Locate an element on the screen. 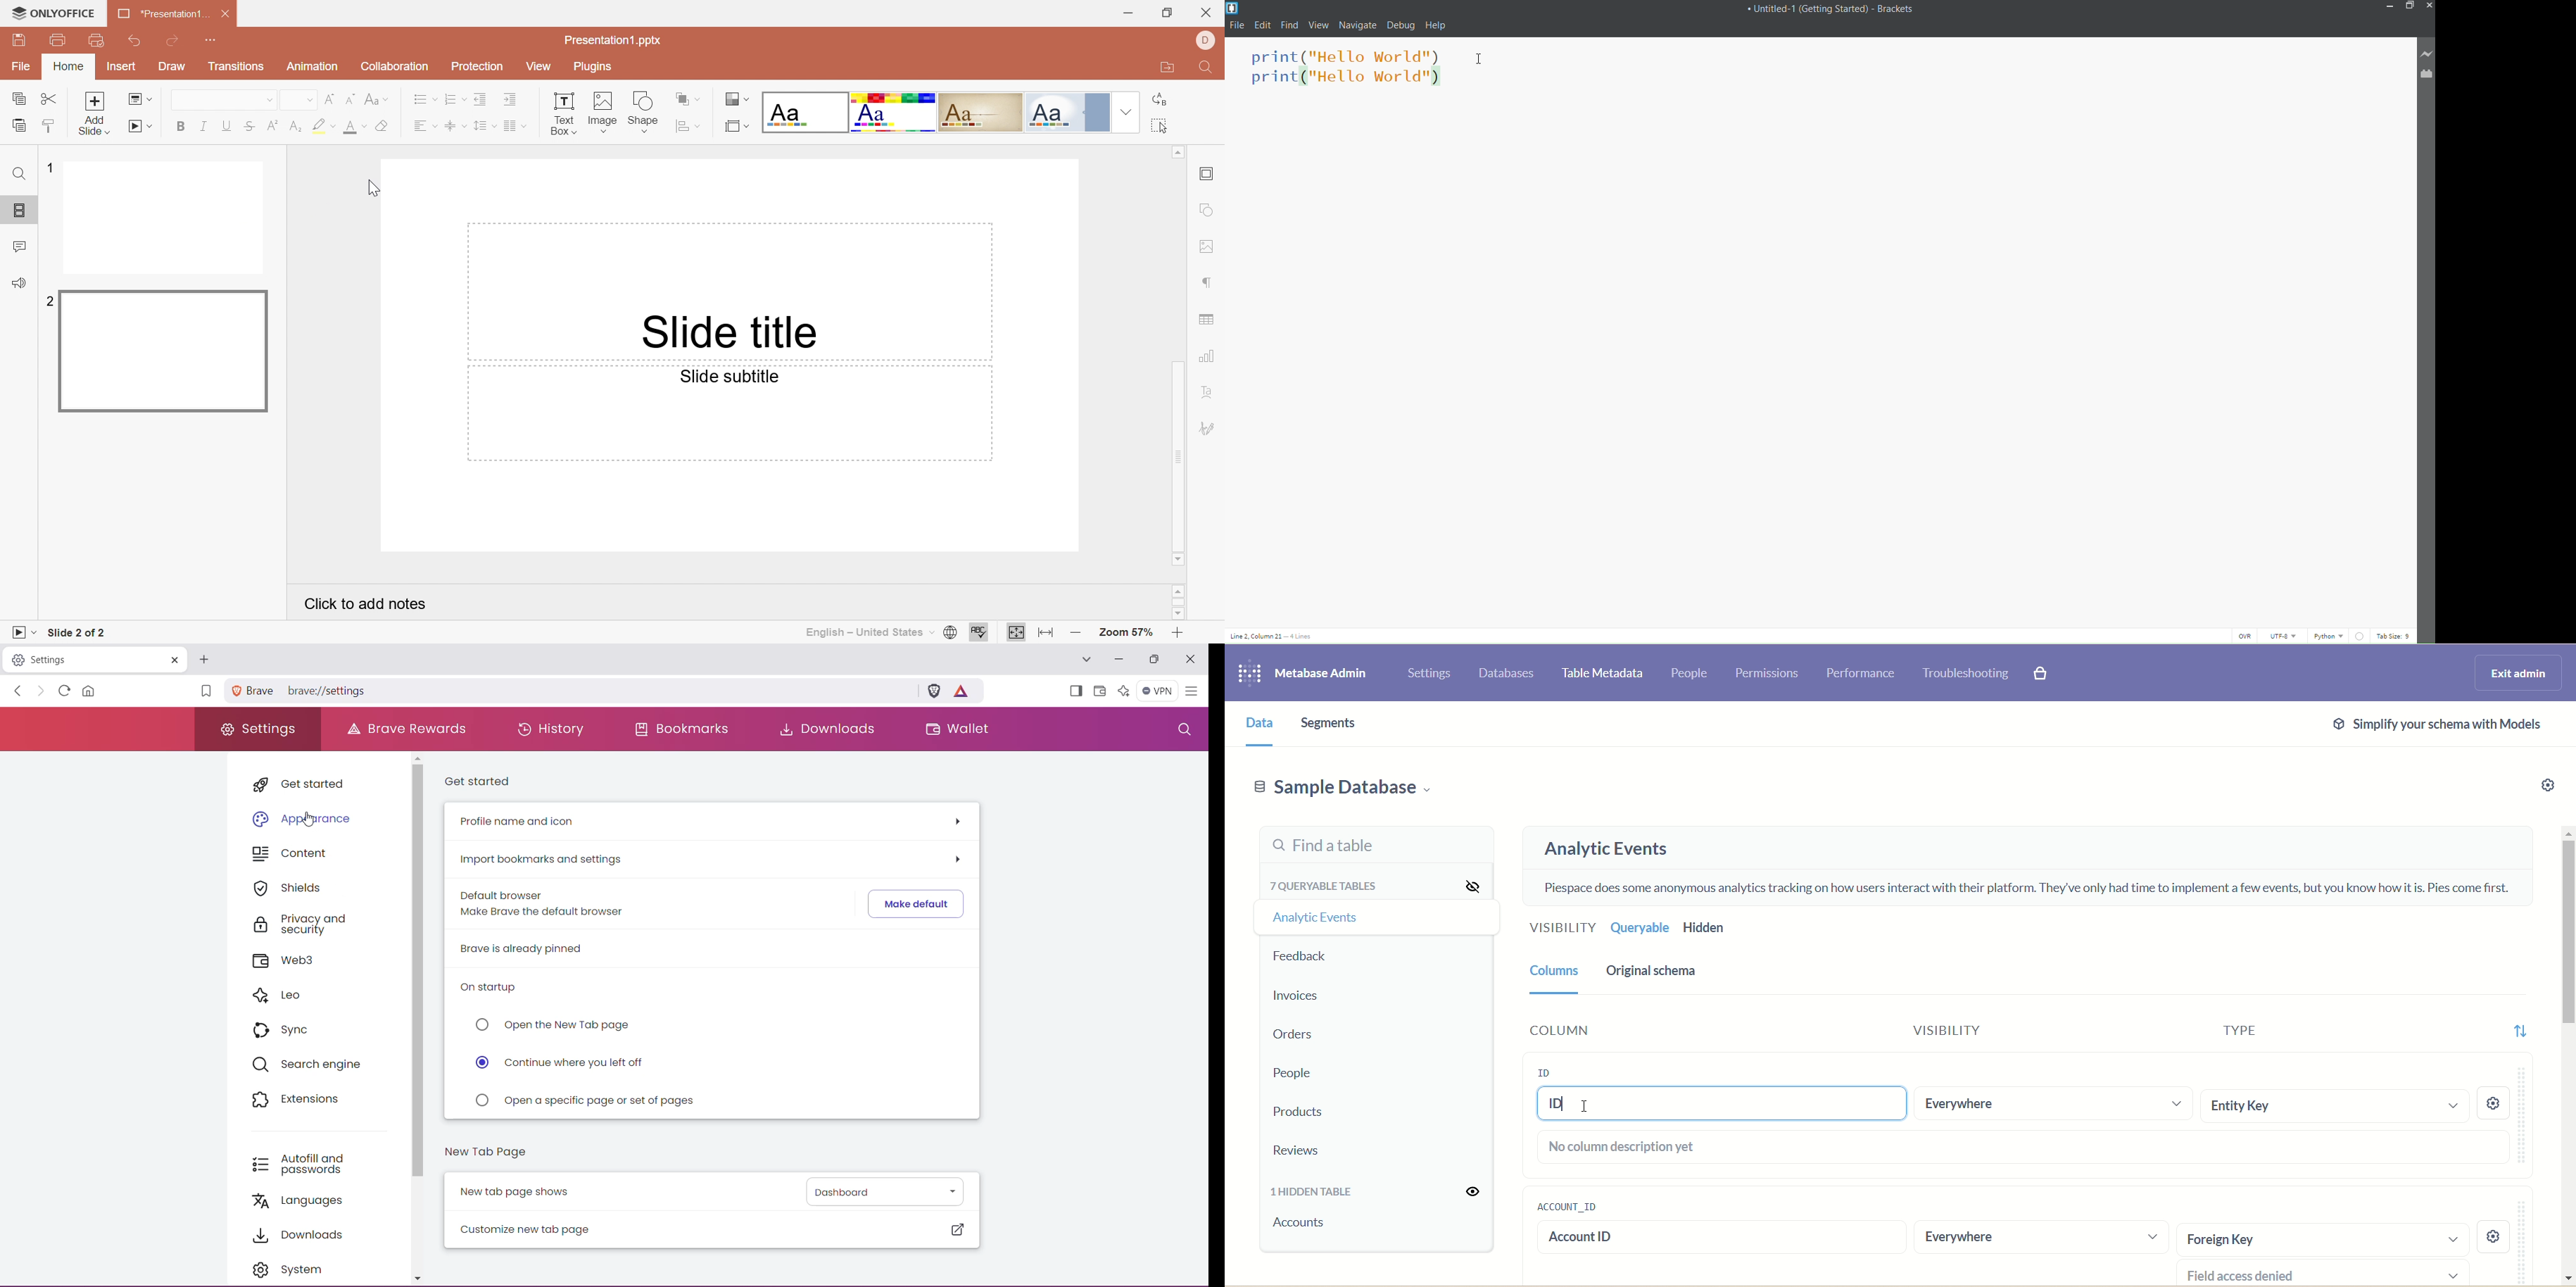 This screenshot has width=2576, height=1288. Cursor is located at coordinates (375, 190).